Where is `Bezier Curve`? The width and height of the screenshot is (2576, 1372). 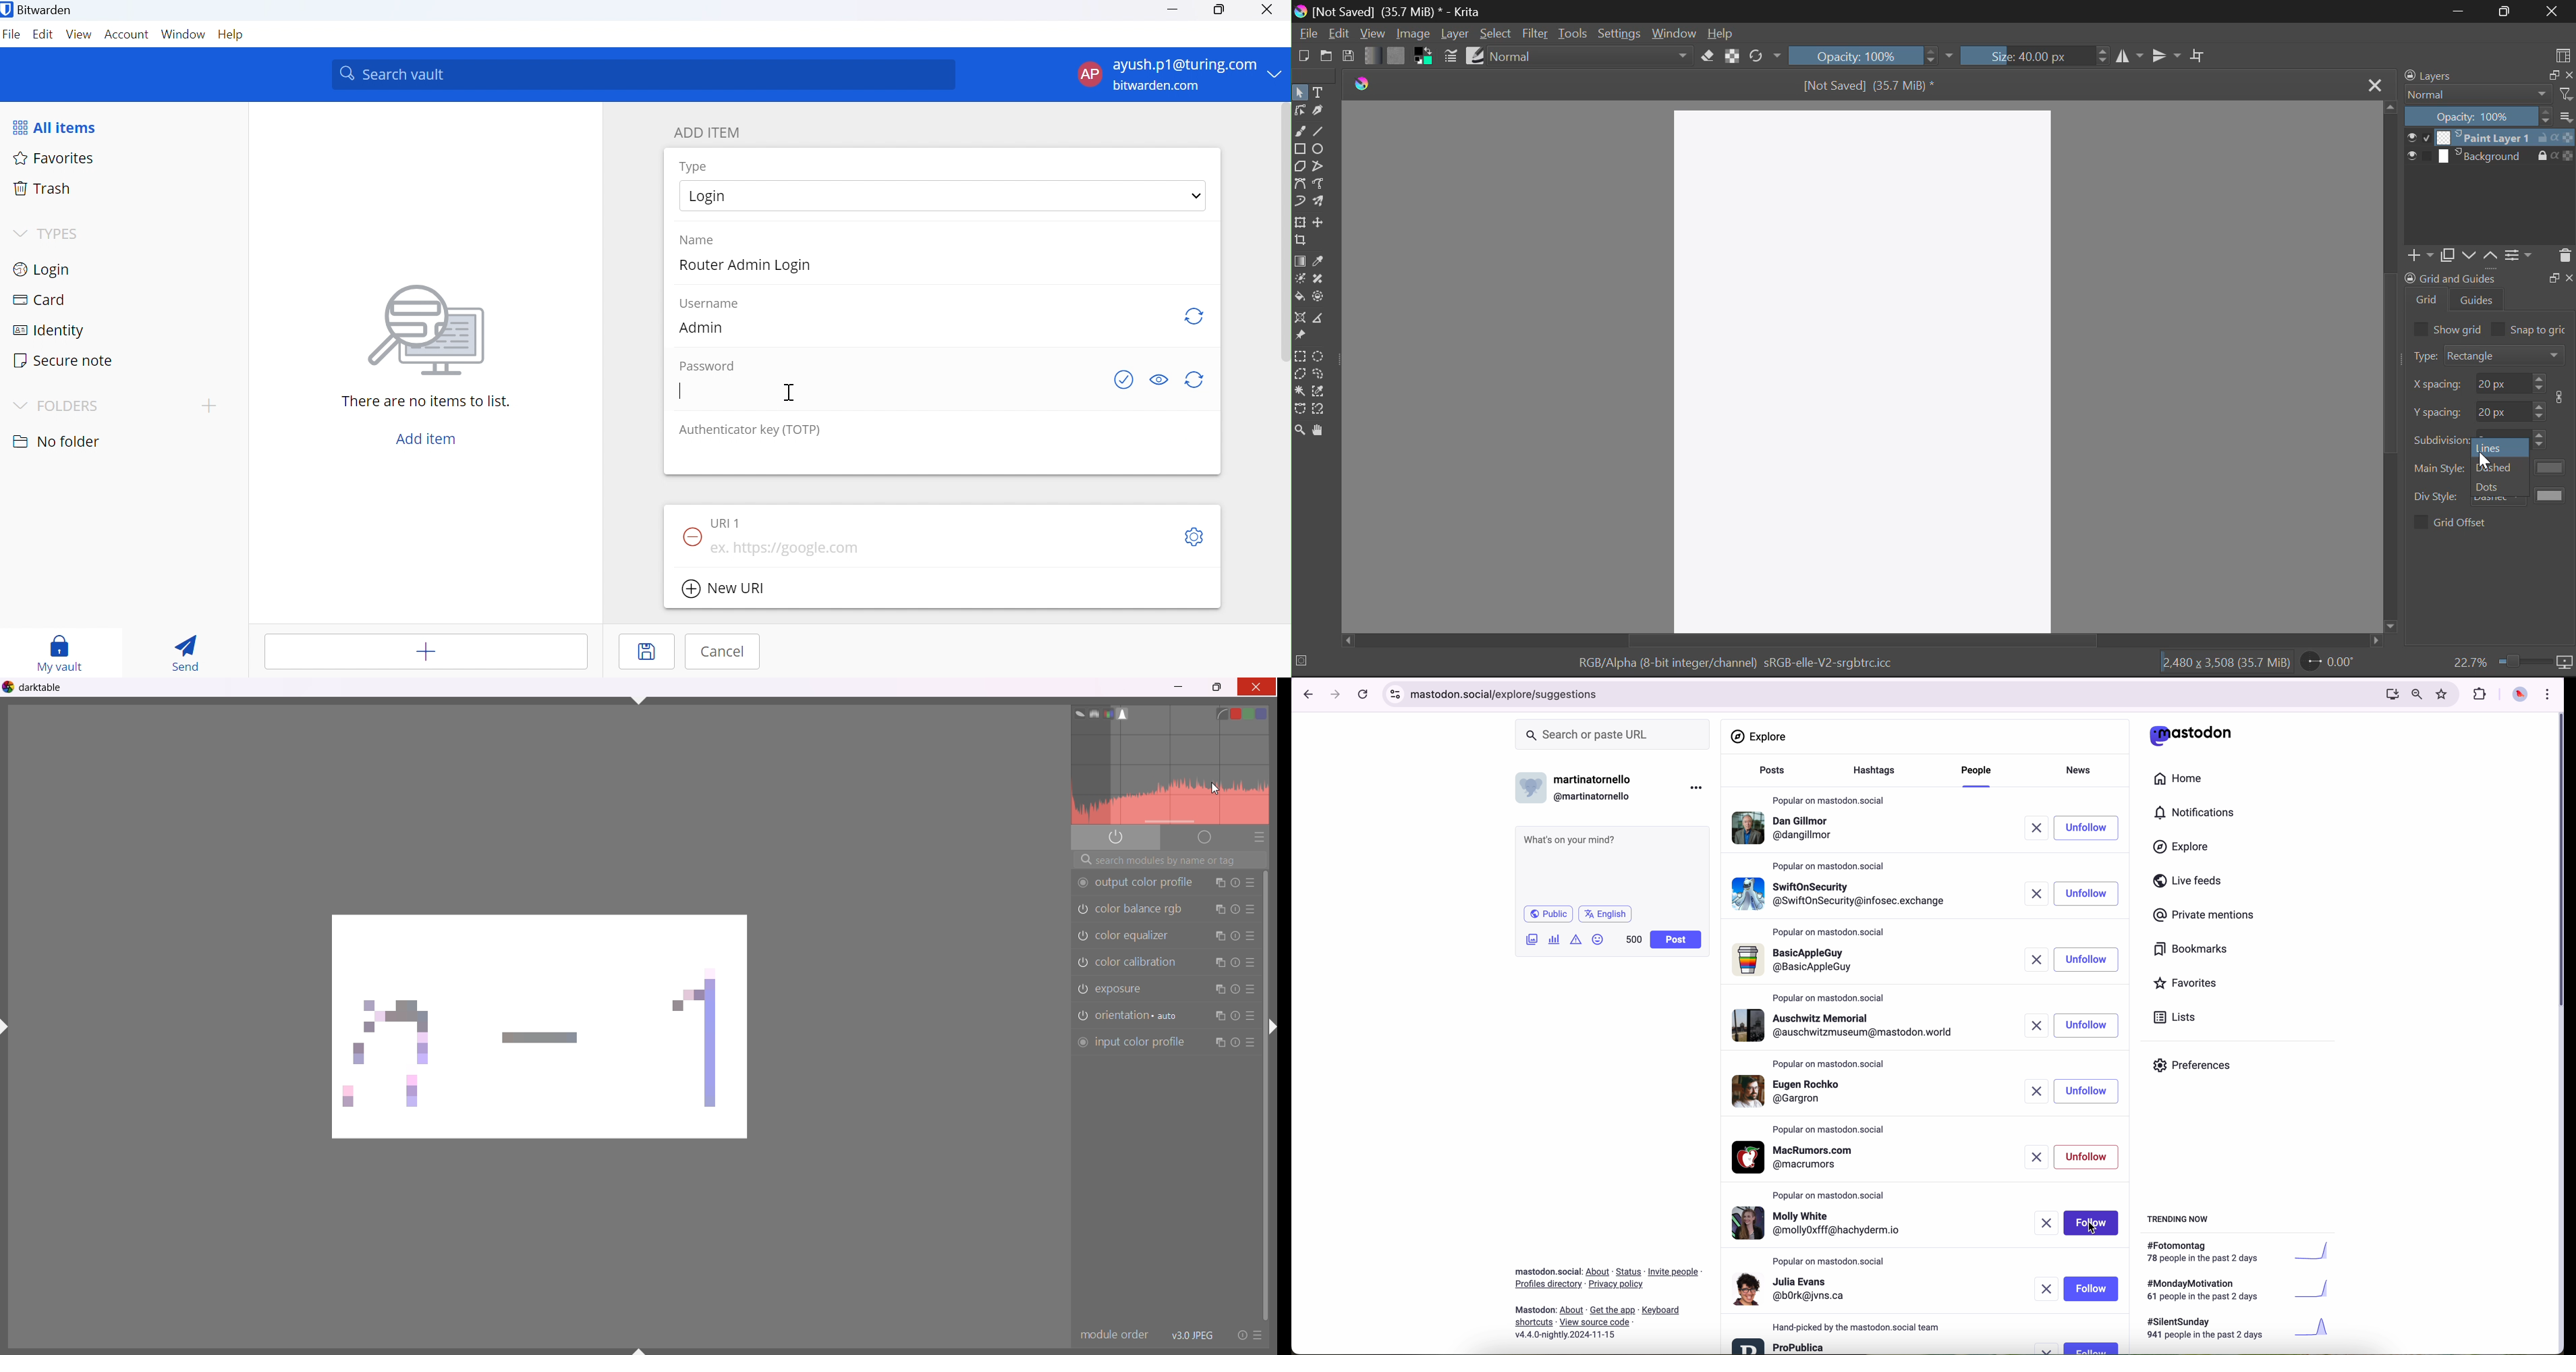
Bezier Curve is located at coordinates (1301, 186).